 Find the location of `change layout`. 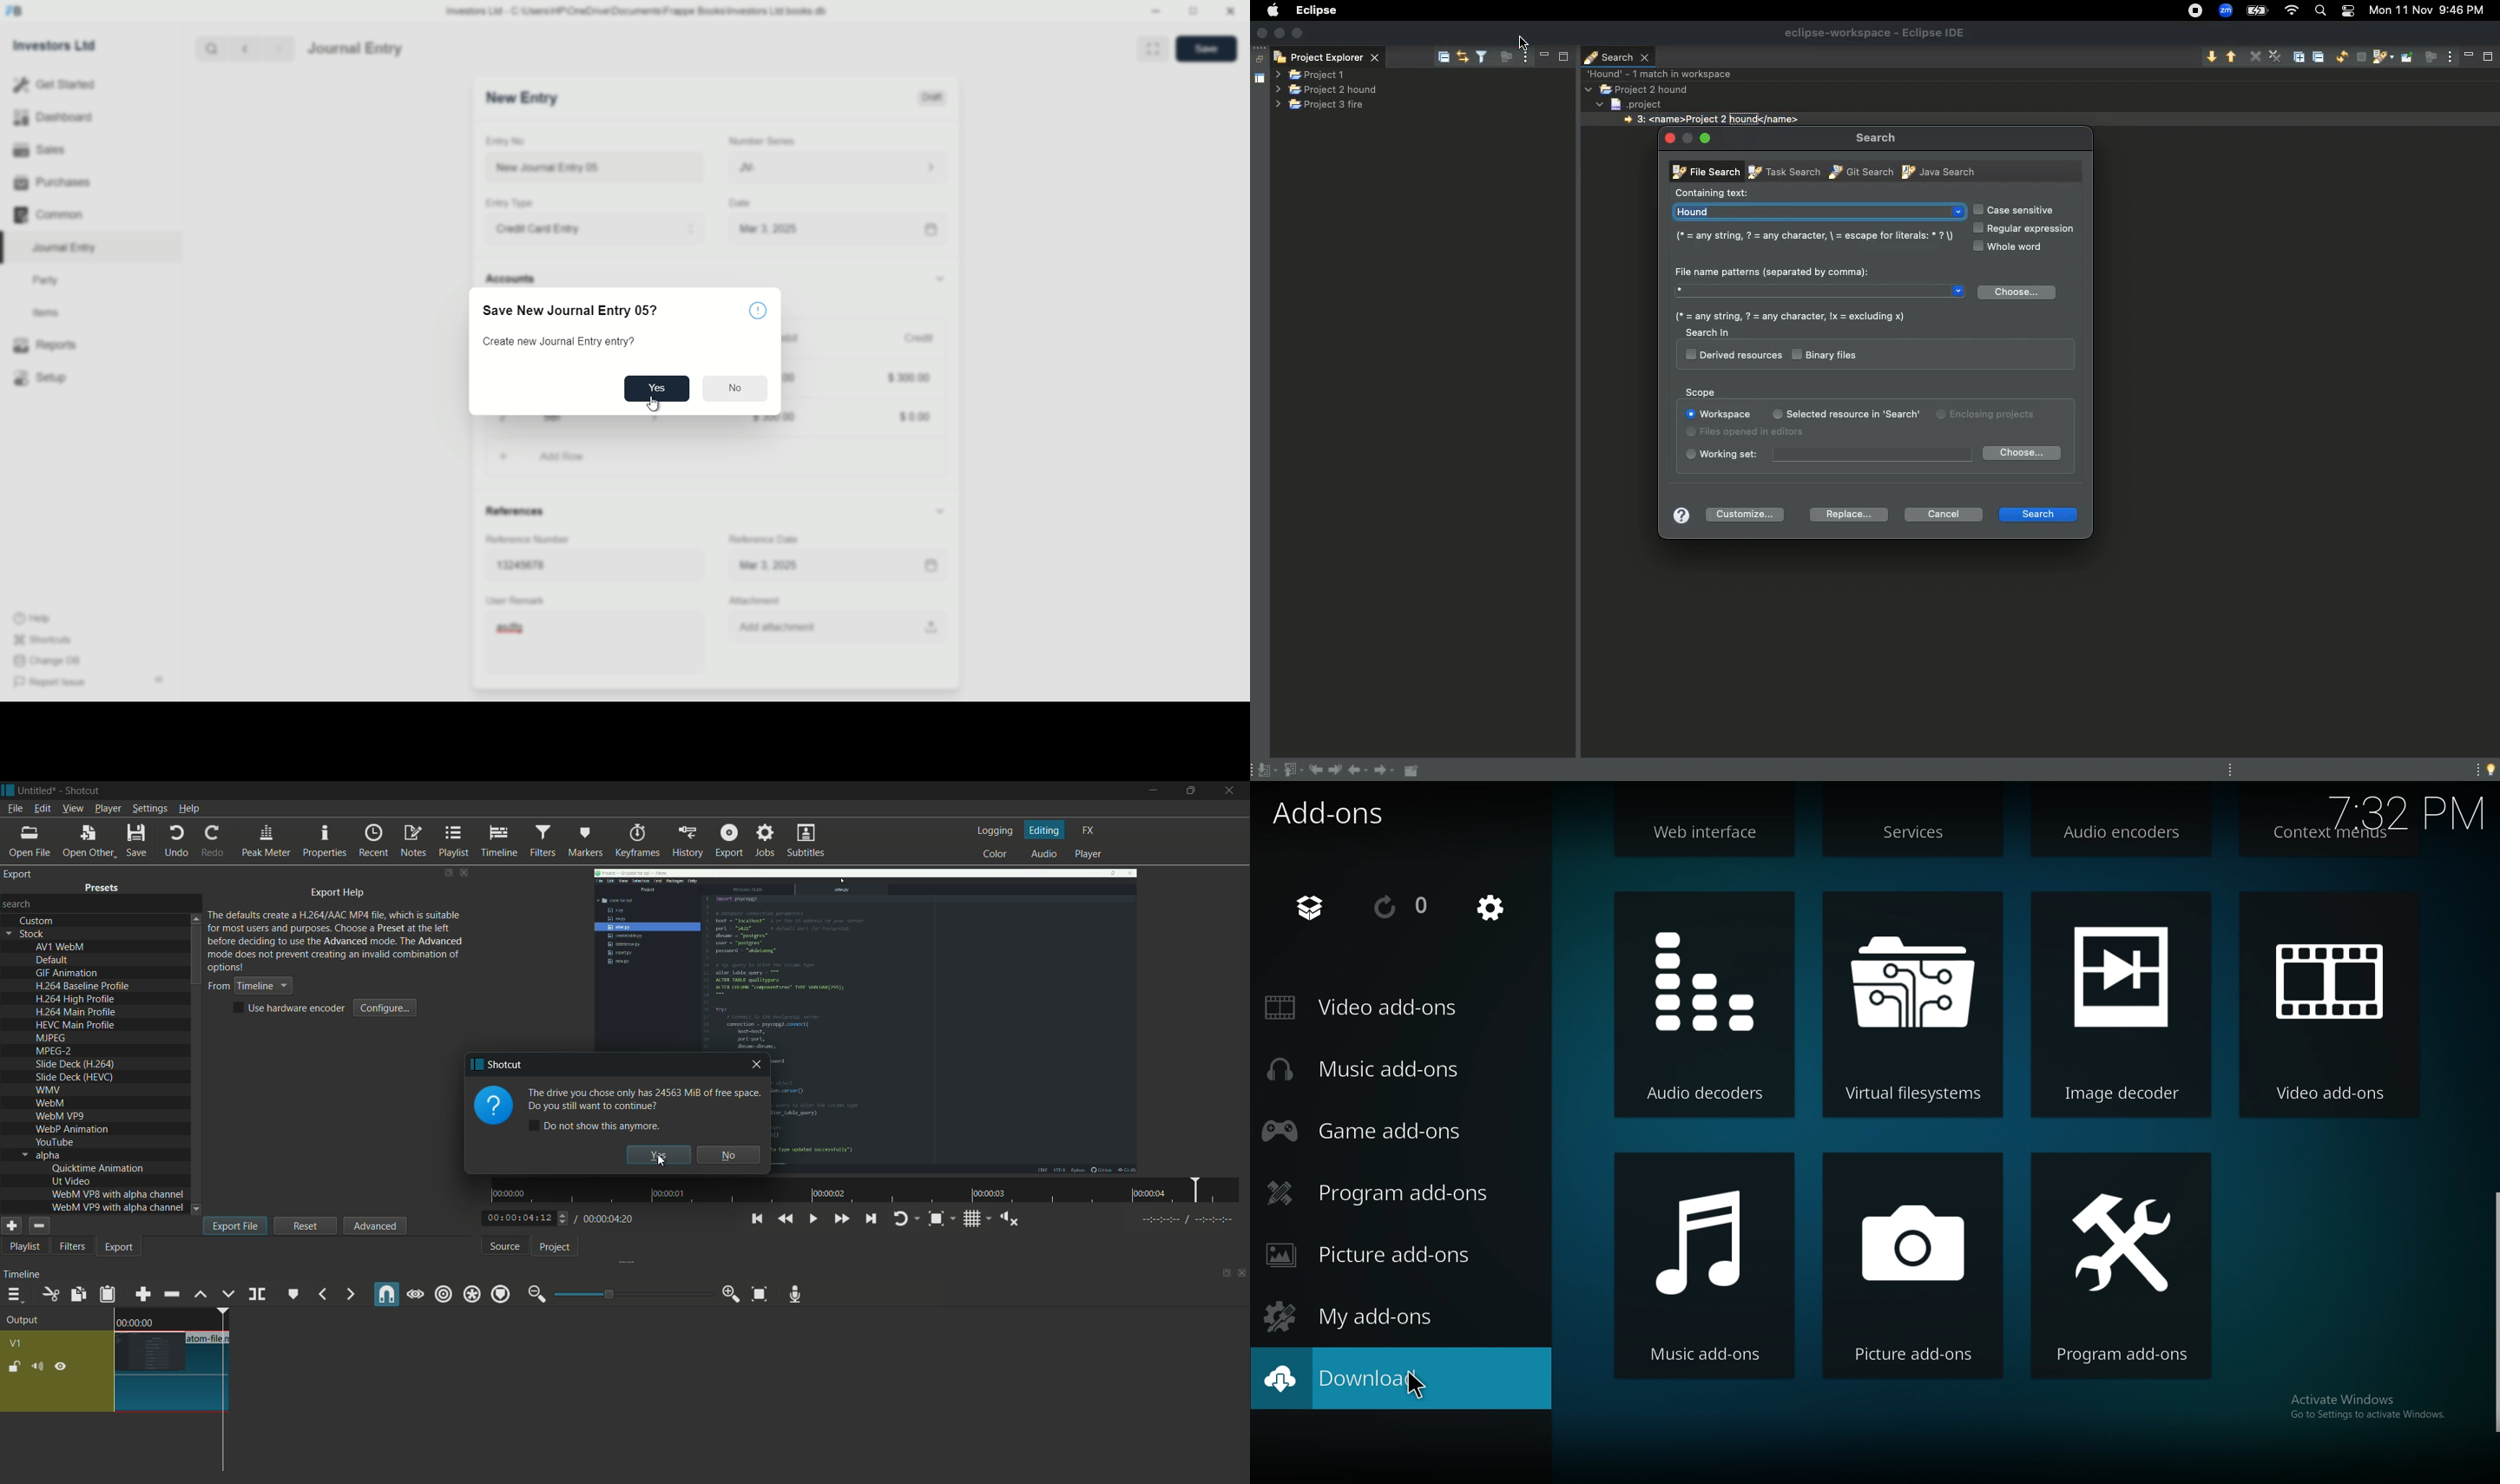

change layout is located at coordinates (447, 873).